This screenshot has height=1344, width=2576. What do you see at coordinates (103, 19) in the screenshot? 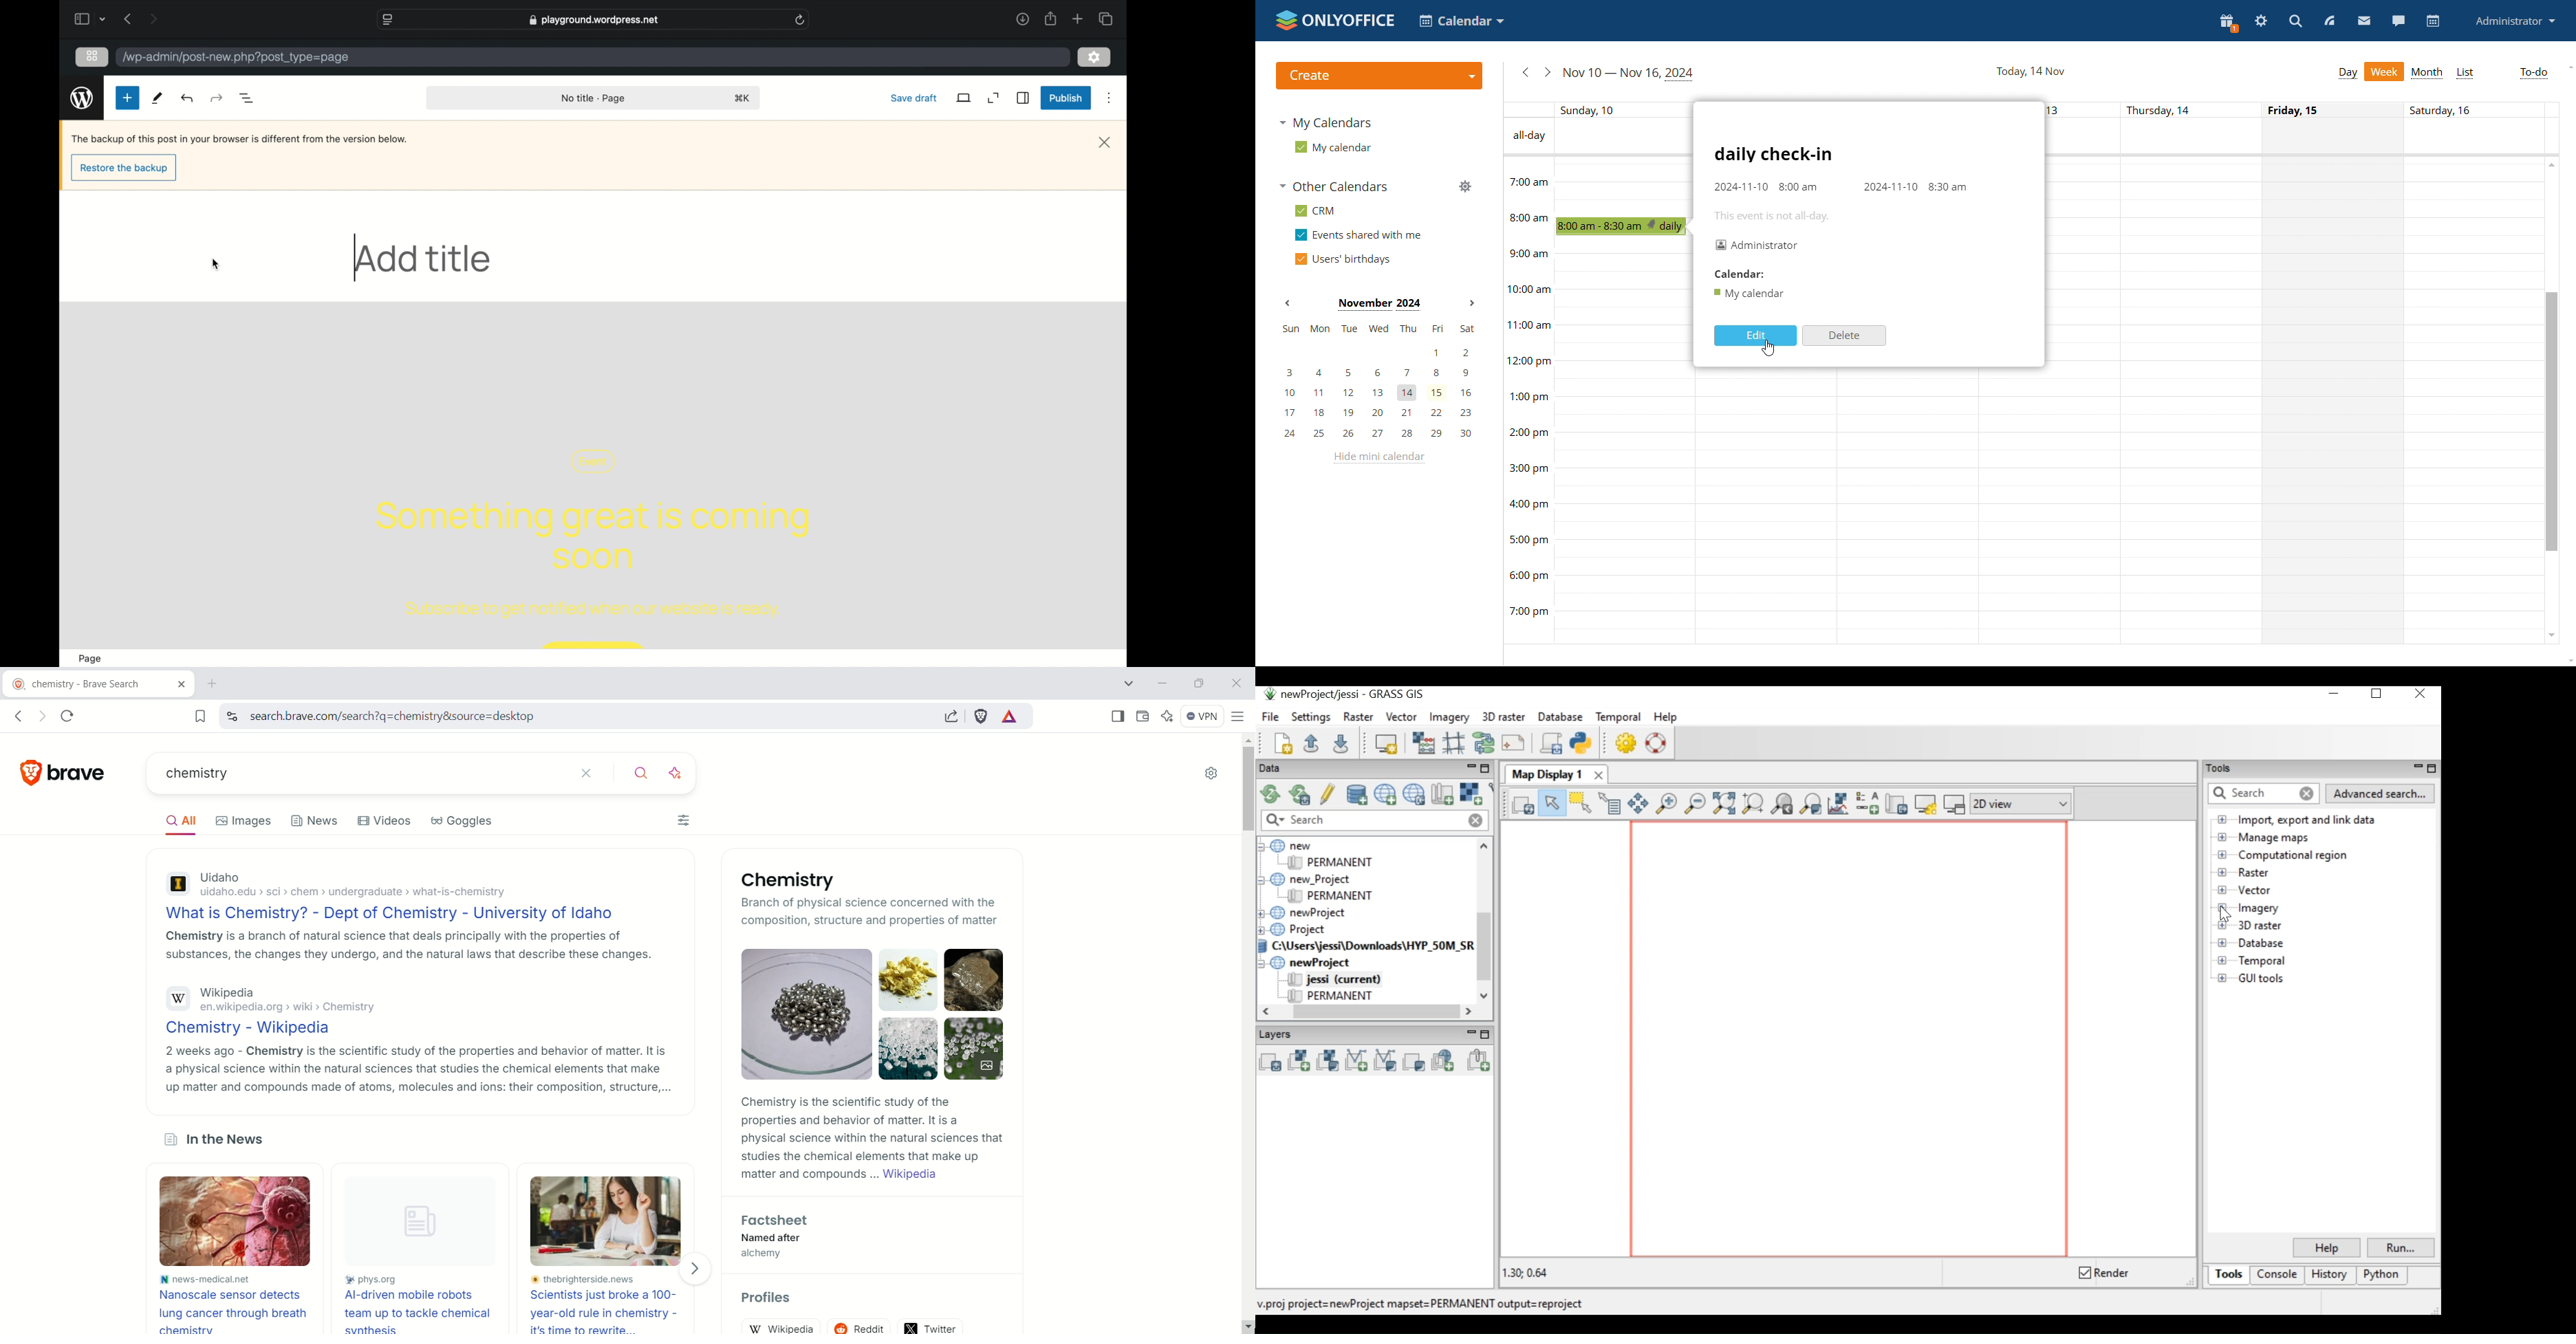
I see `dropdown` at bounding box center [103, 19].